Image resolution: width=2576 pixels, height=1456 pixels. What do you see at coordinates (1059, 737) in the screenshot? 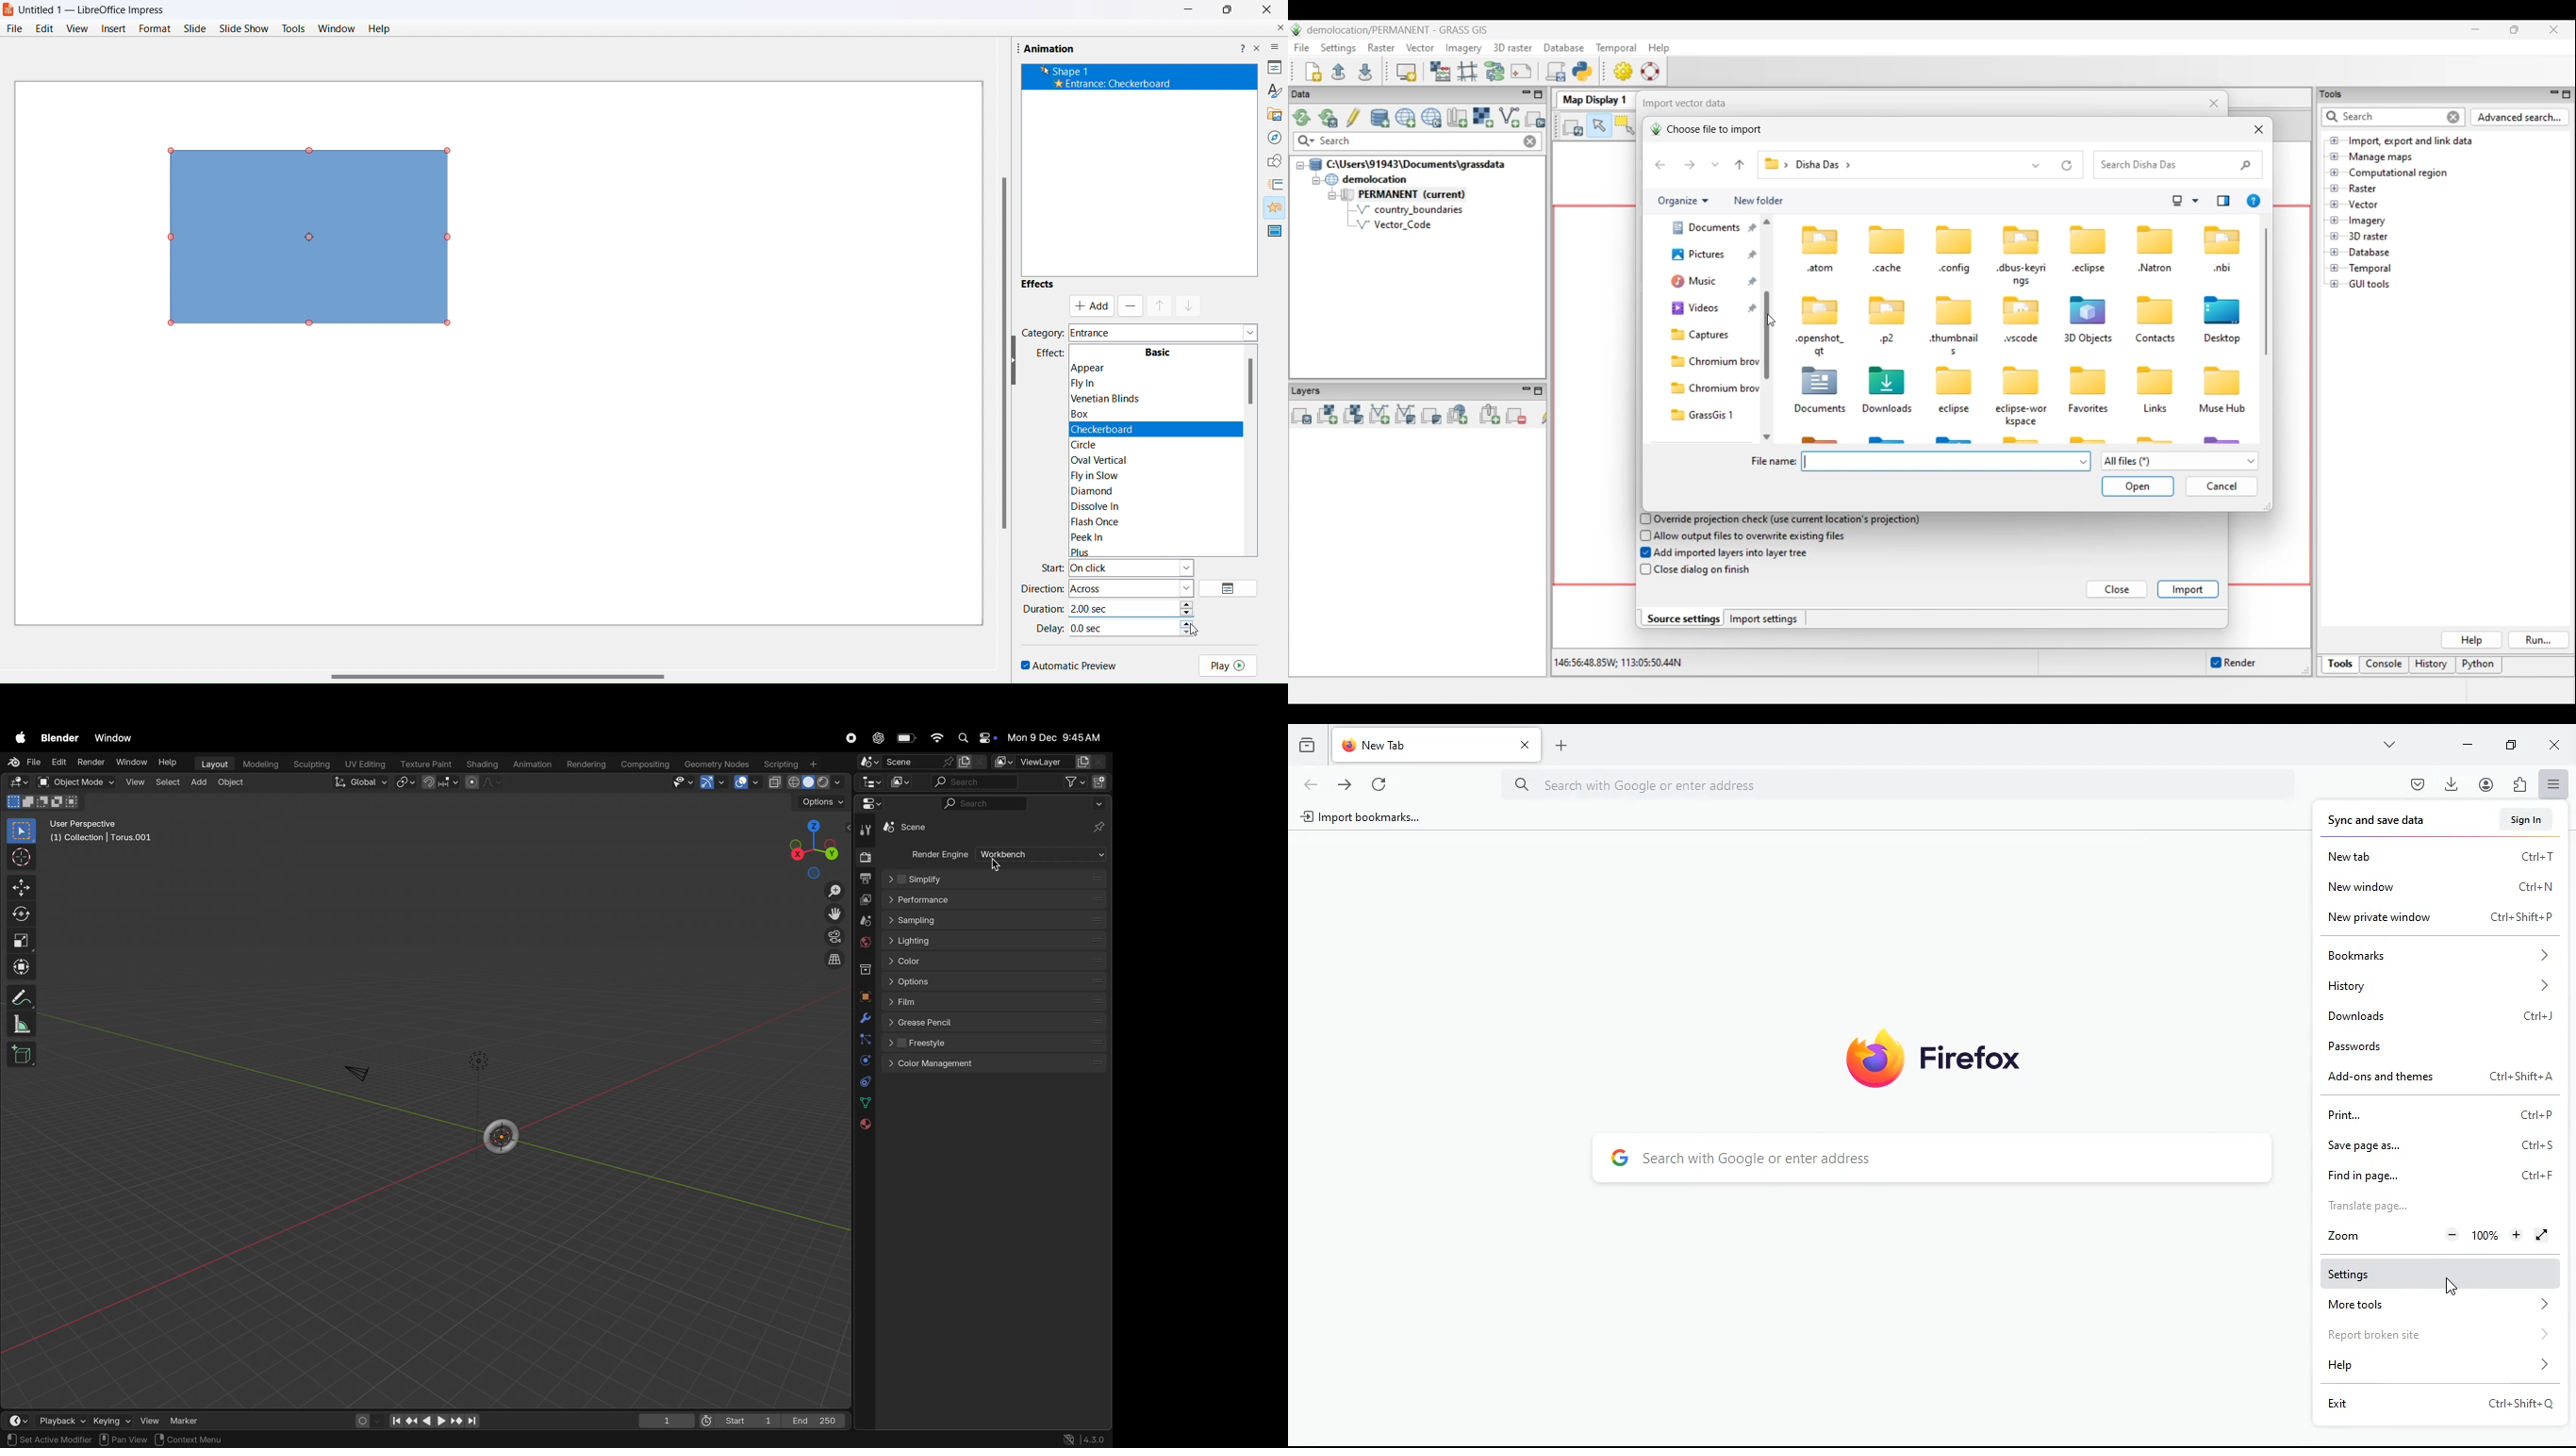
I see `date and time` at bounding box center [1059, 737].